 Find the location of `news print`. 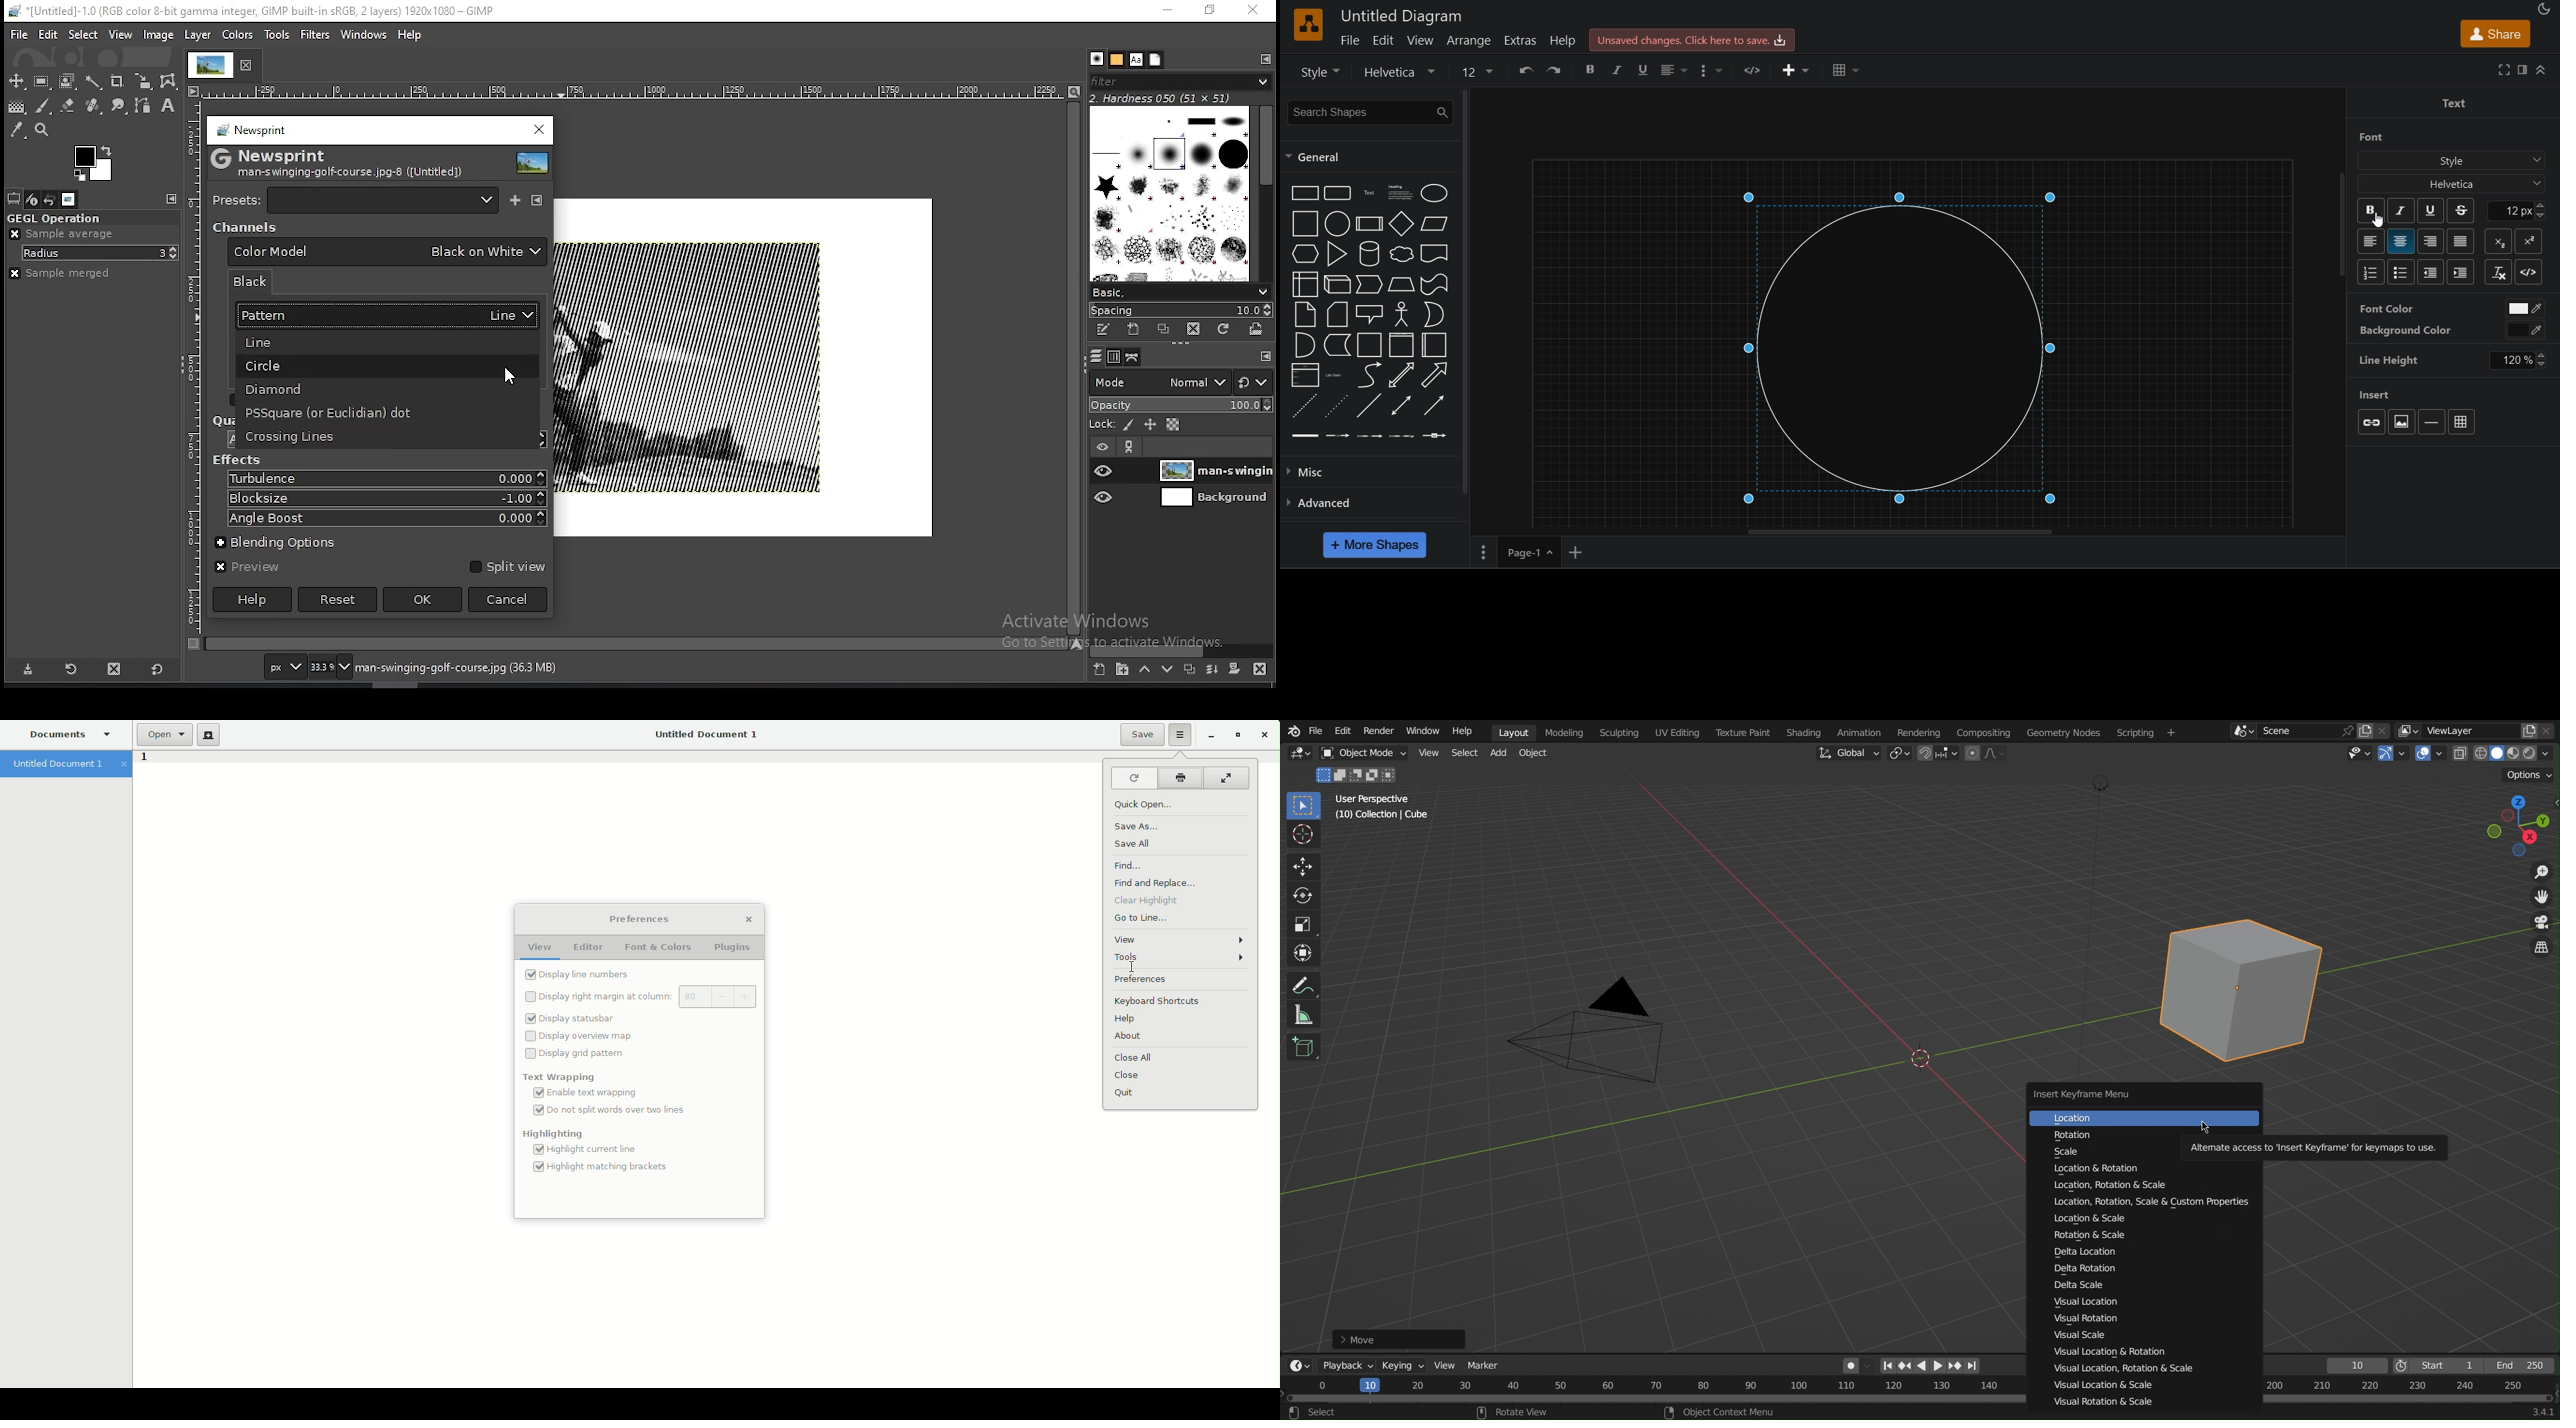

news print is located at coordinates (252, 129).